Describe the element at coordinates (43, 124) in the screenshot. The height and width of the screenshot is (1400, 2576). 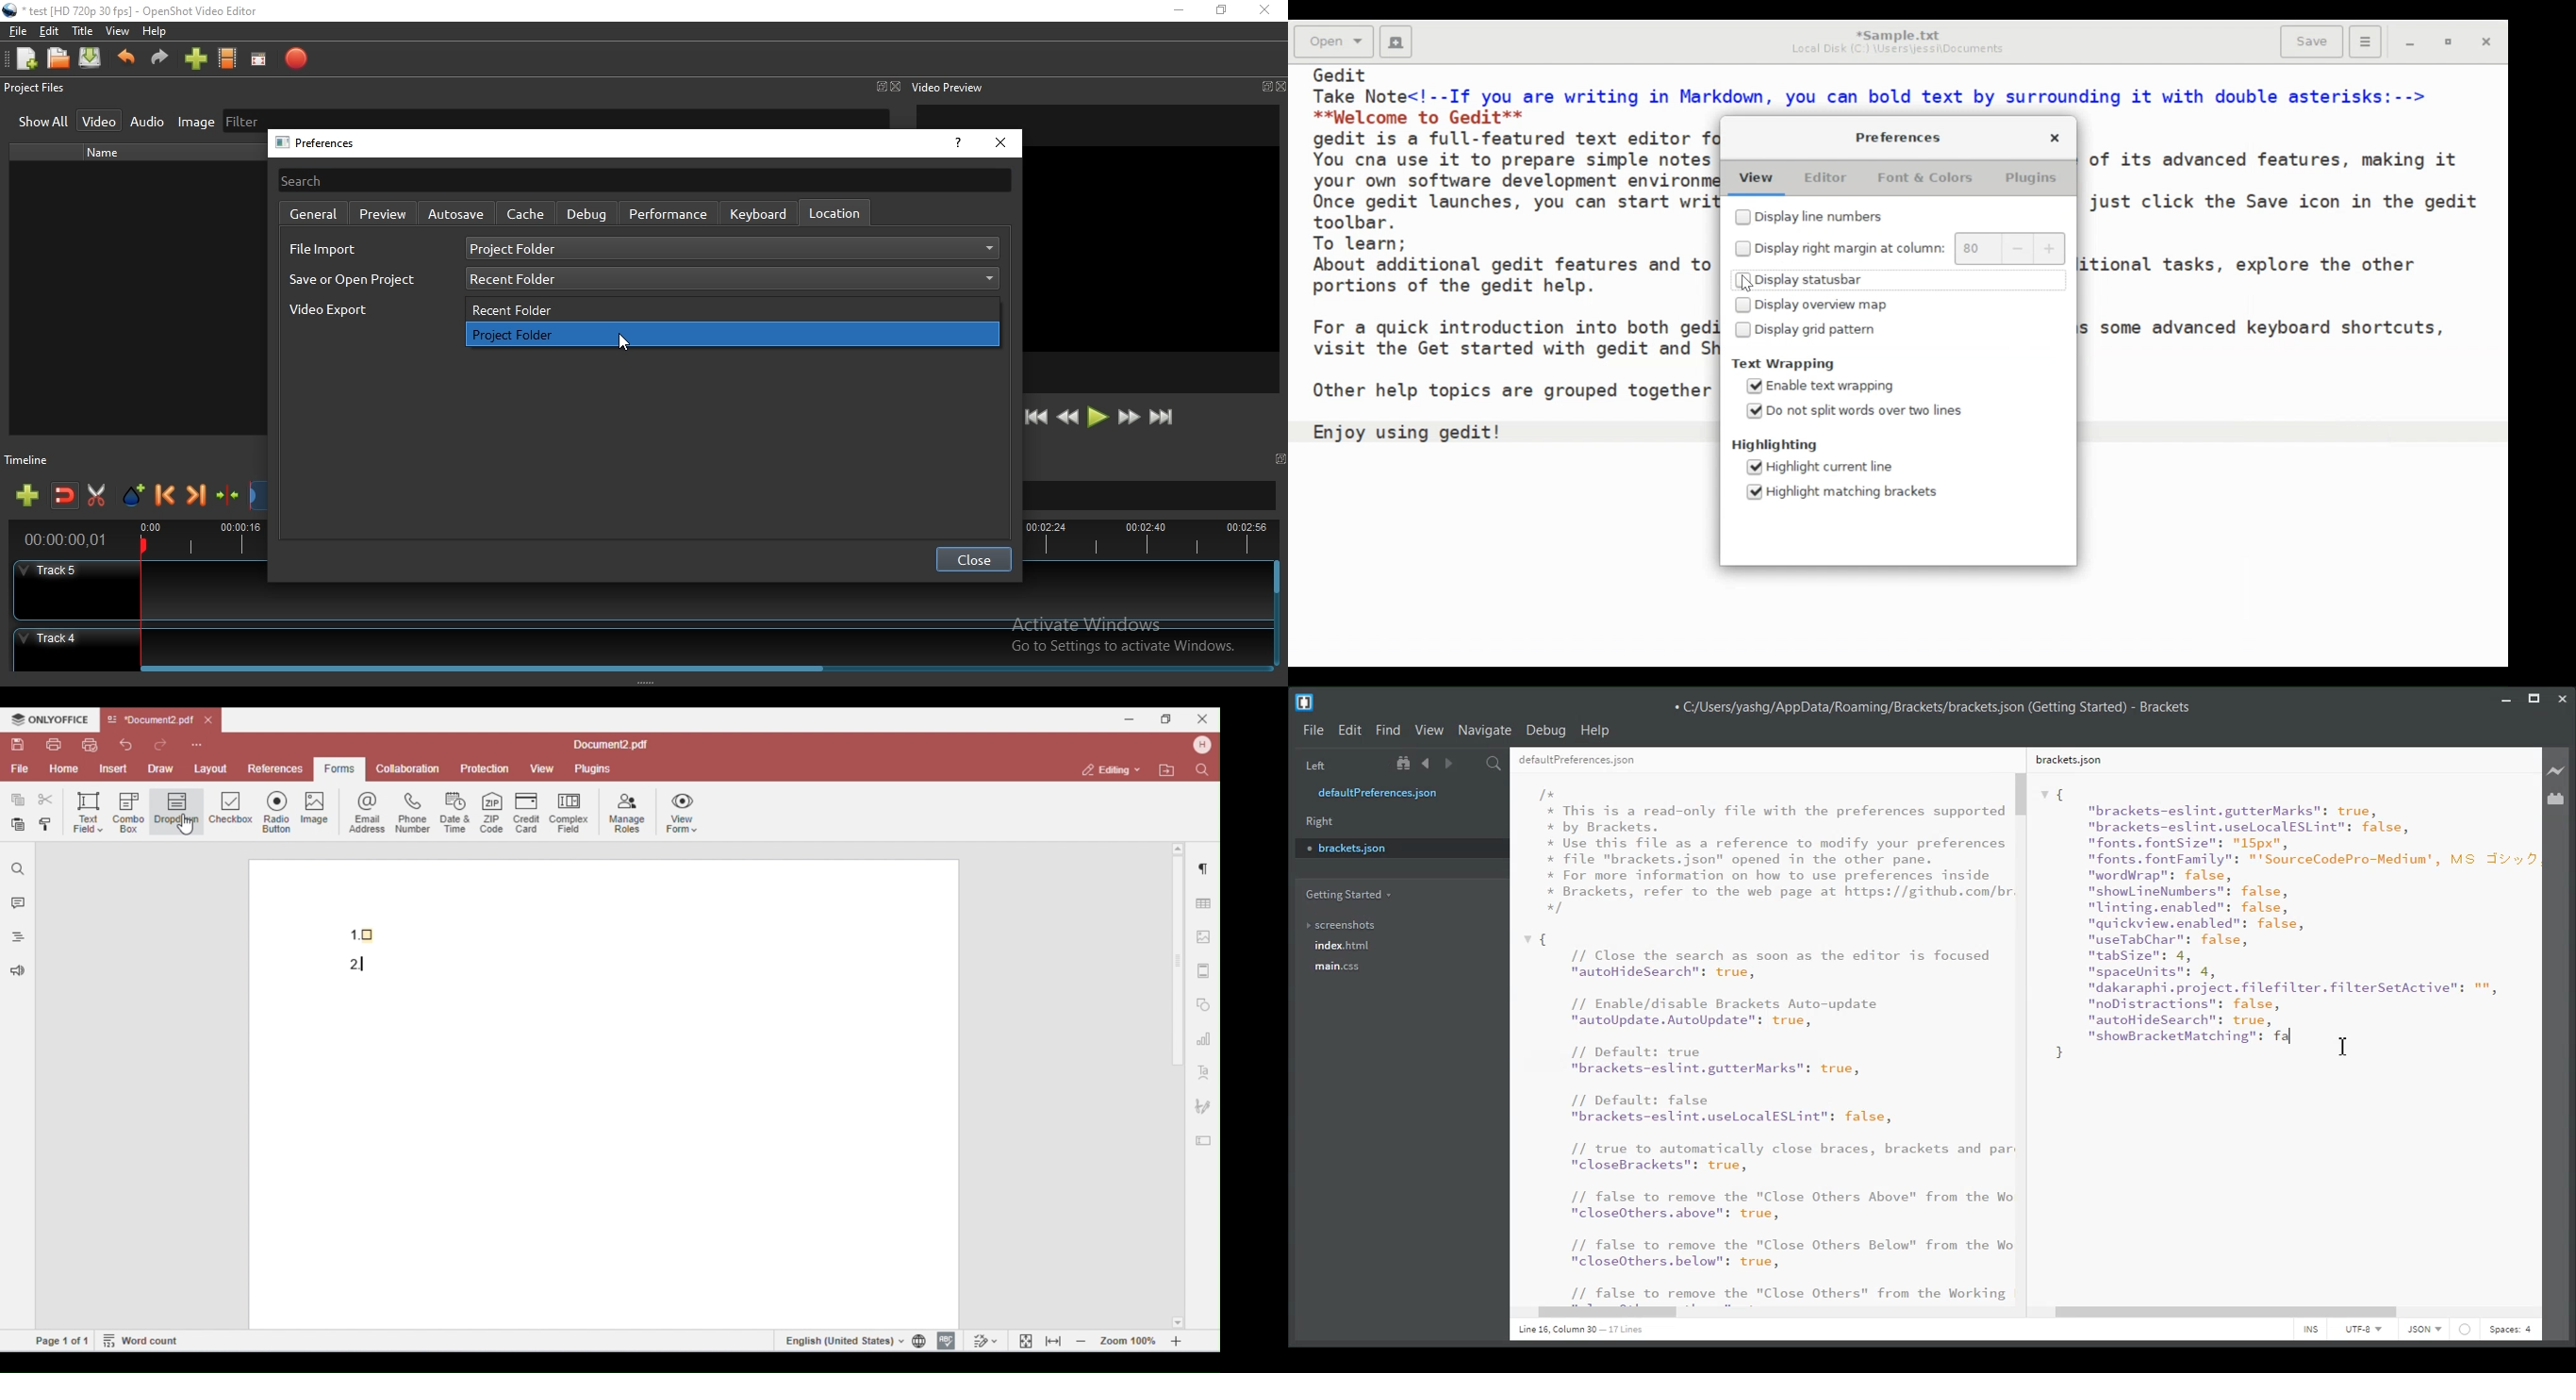
I see `Show all` at that location.